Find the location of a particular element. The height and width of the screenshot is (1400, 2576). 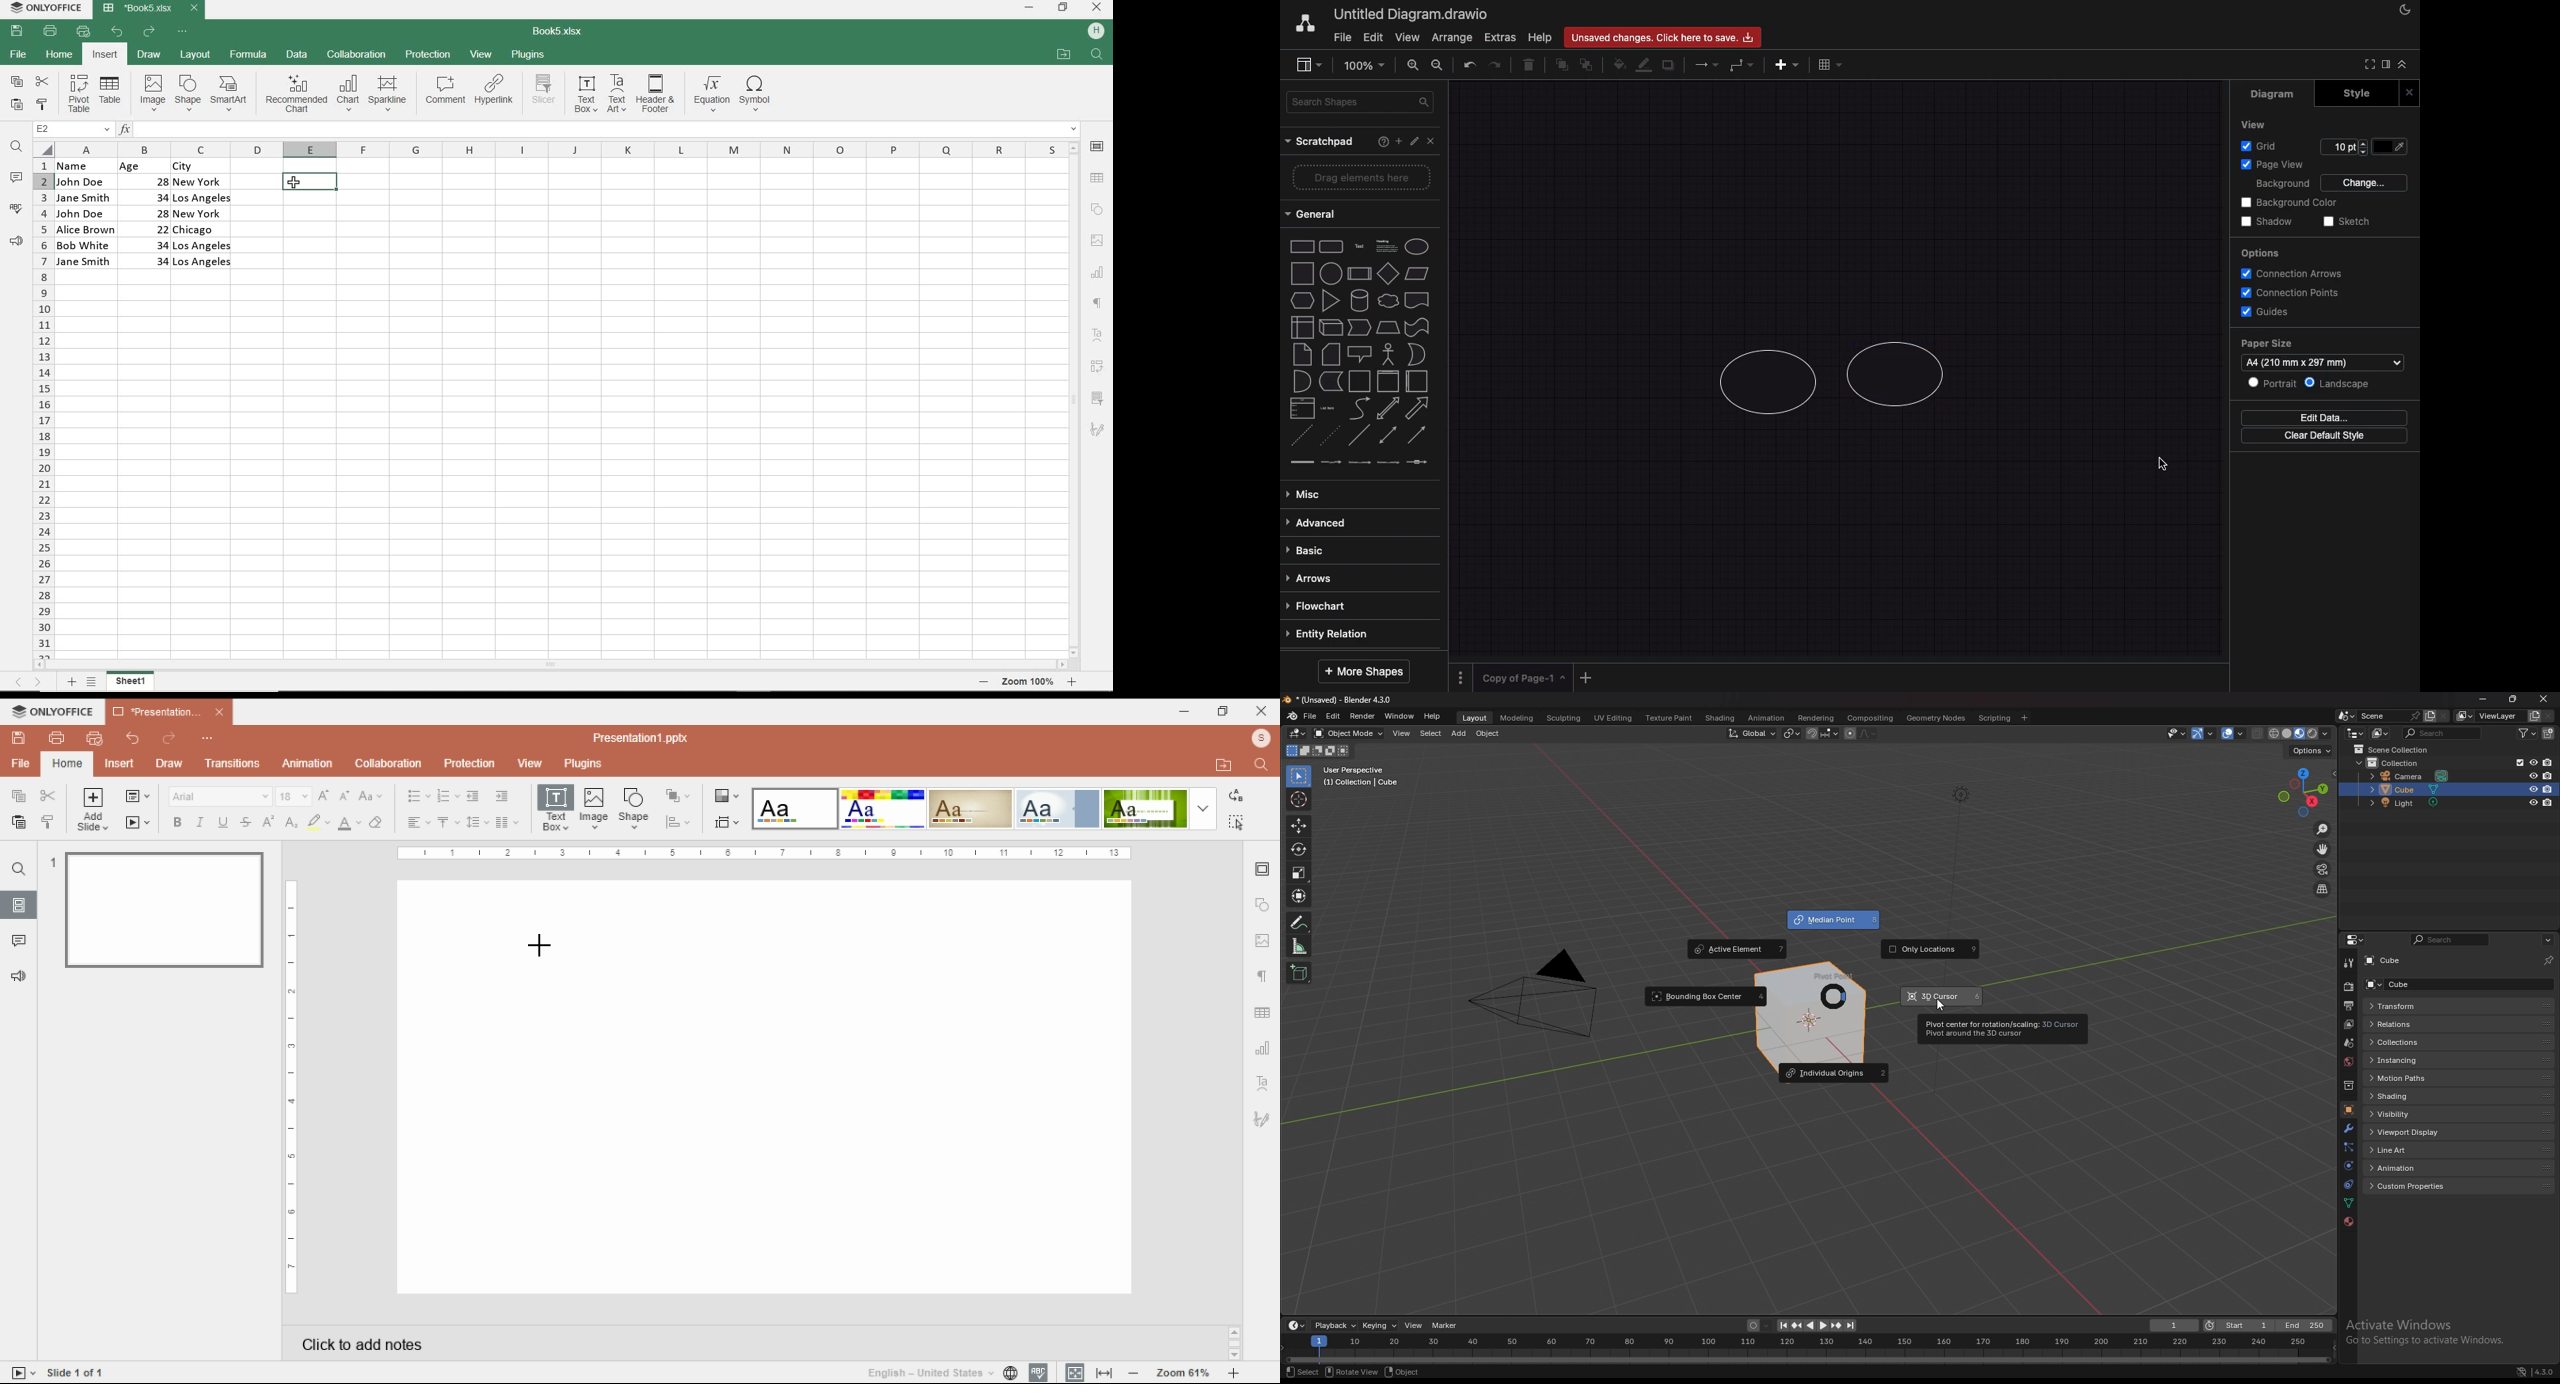

diamond is located at coordinates (1389, 273).